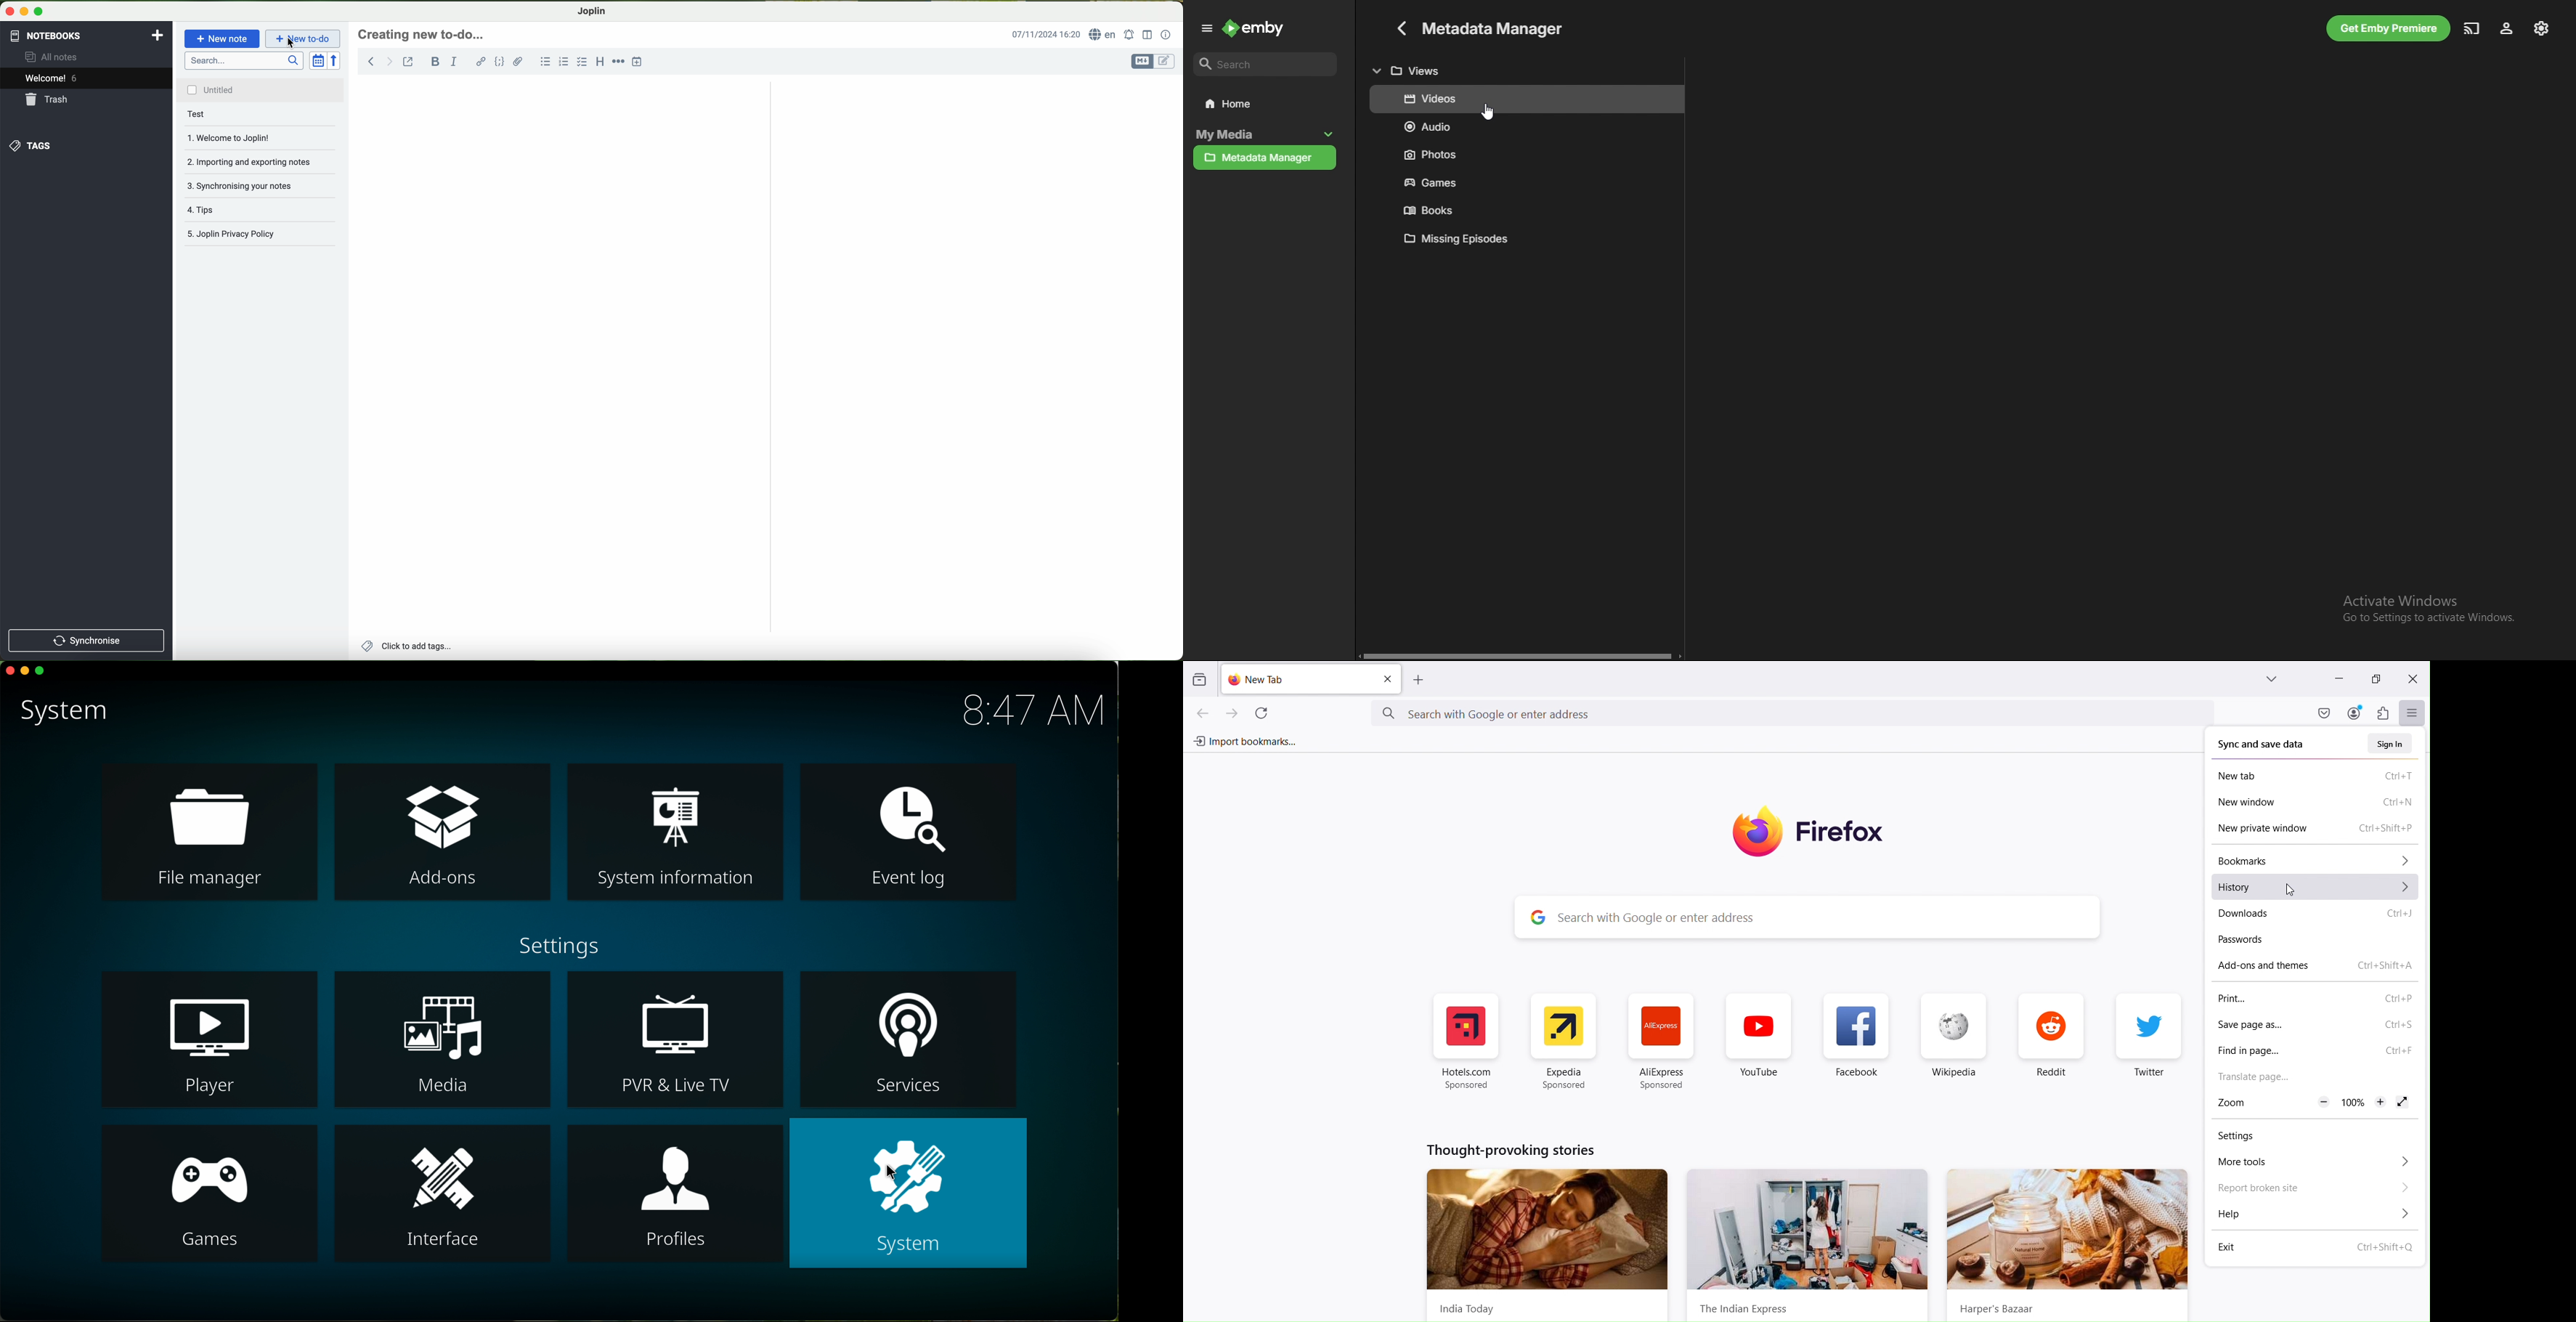  What do you see at coordinates (2259, 1137) in the screenshot?
I see `Settings` at bounding box center [2259, 1137].